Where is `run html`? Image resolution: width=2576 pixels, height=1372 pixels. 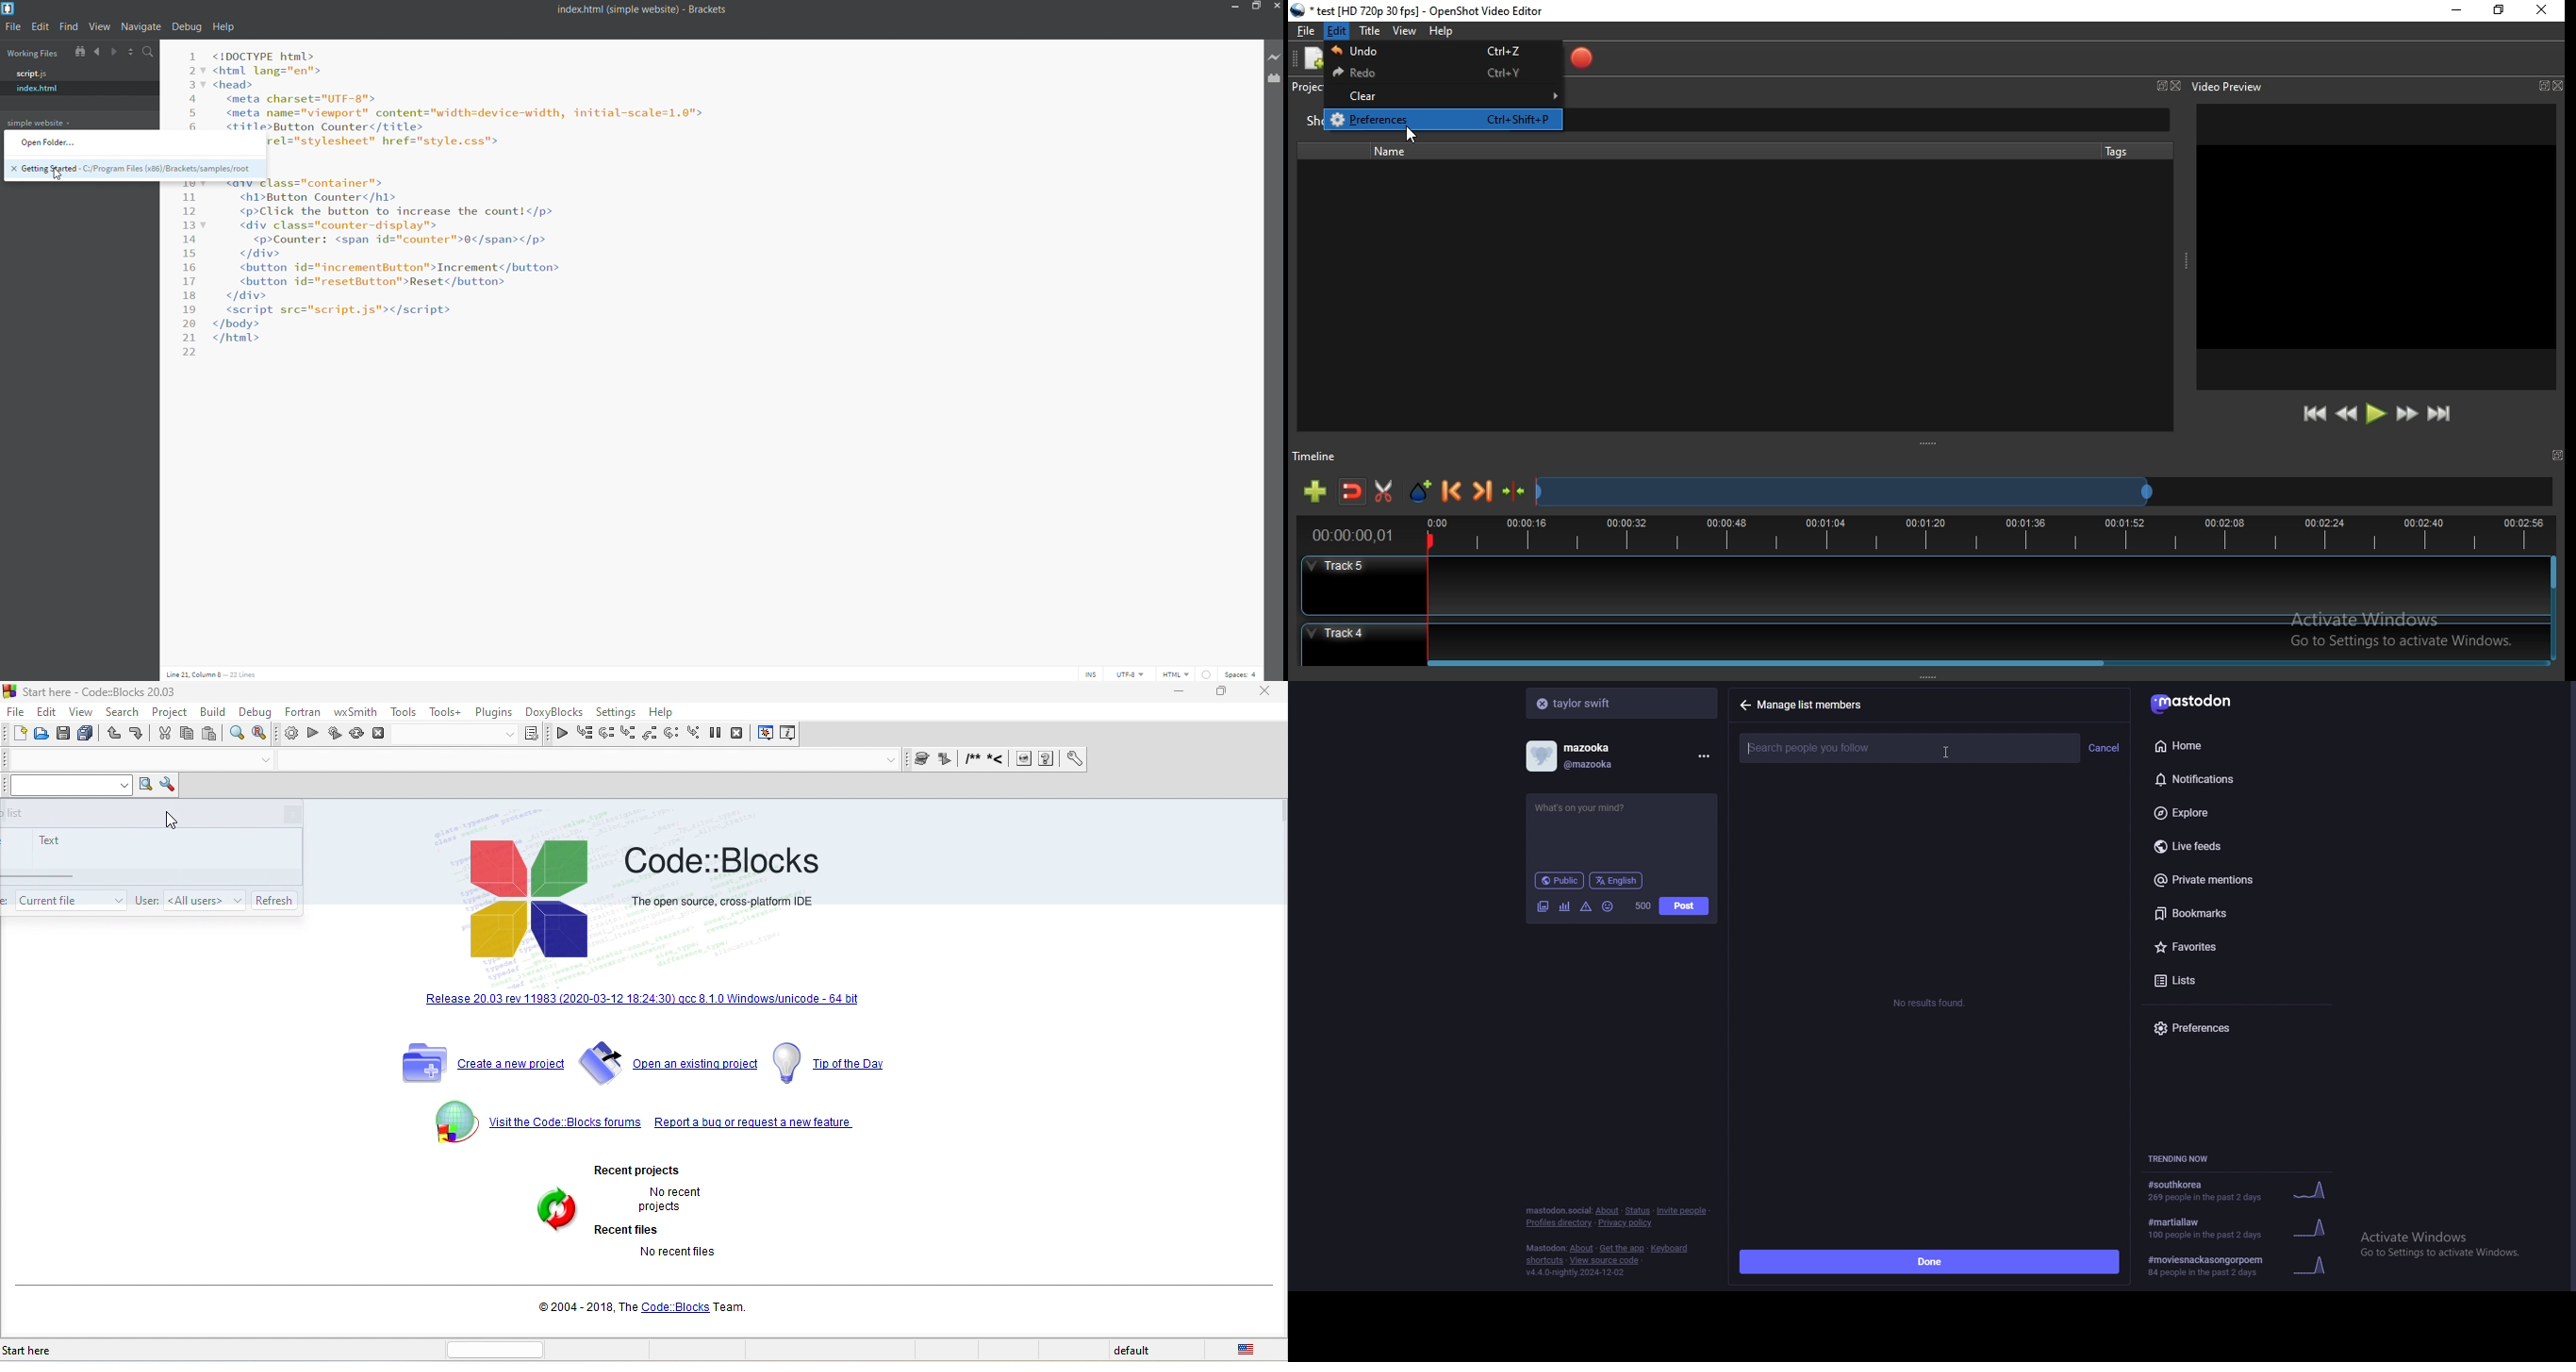
run html is located at coordinates (1024, 760).